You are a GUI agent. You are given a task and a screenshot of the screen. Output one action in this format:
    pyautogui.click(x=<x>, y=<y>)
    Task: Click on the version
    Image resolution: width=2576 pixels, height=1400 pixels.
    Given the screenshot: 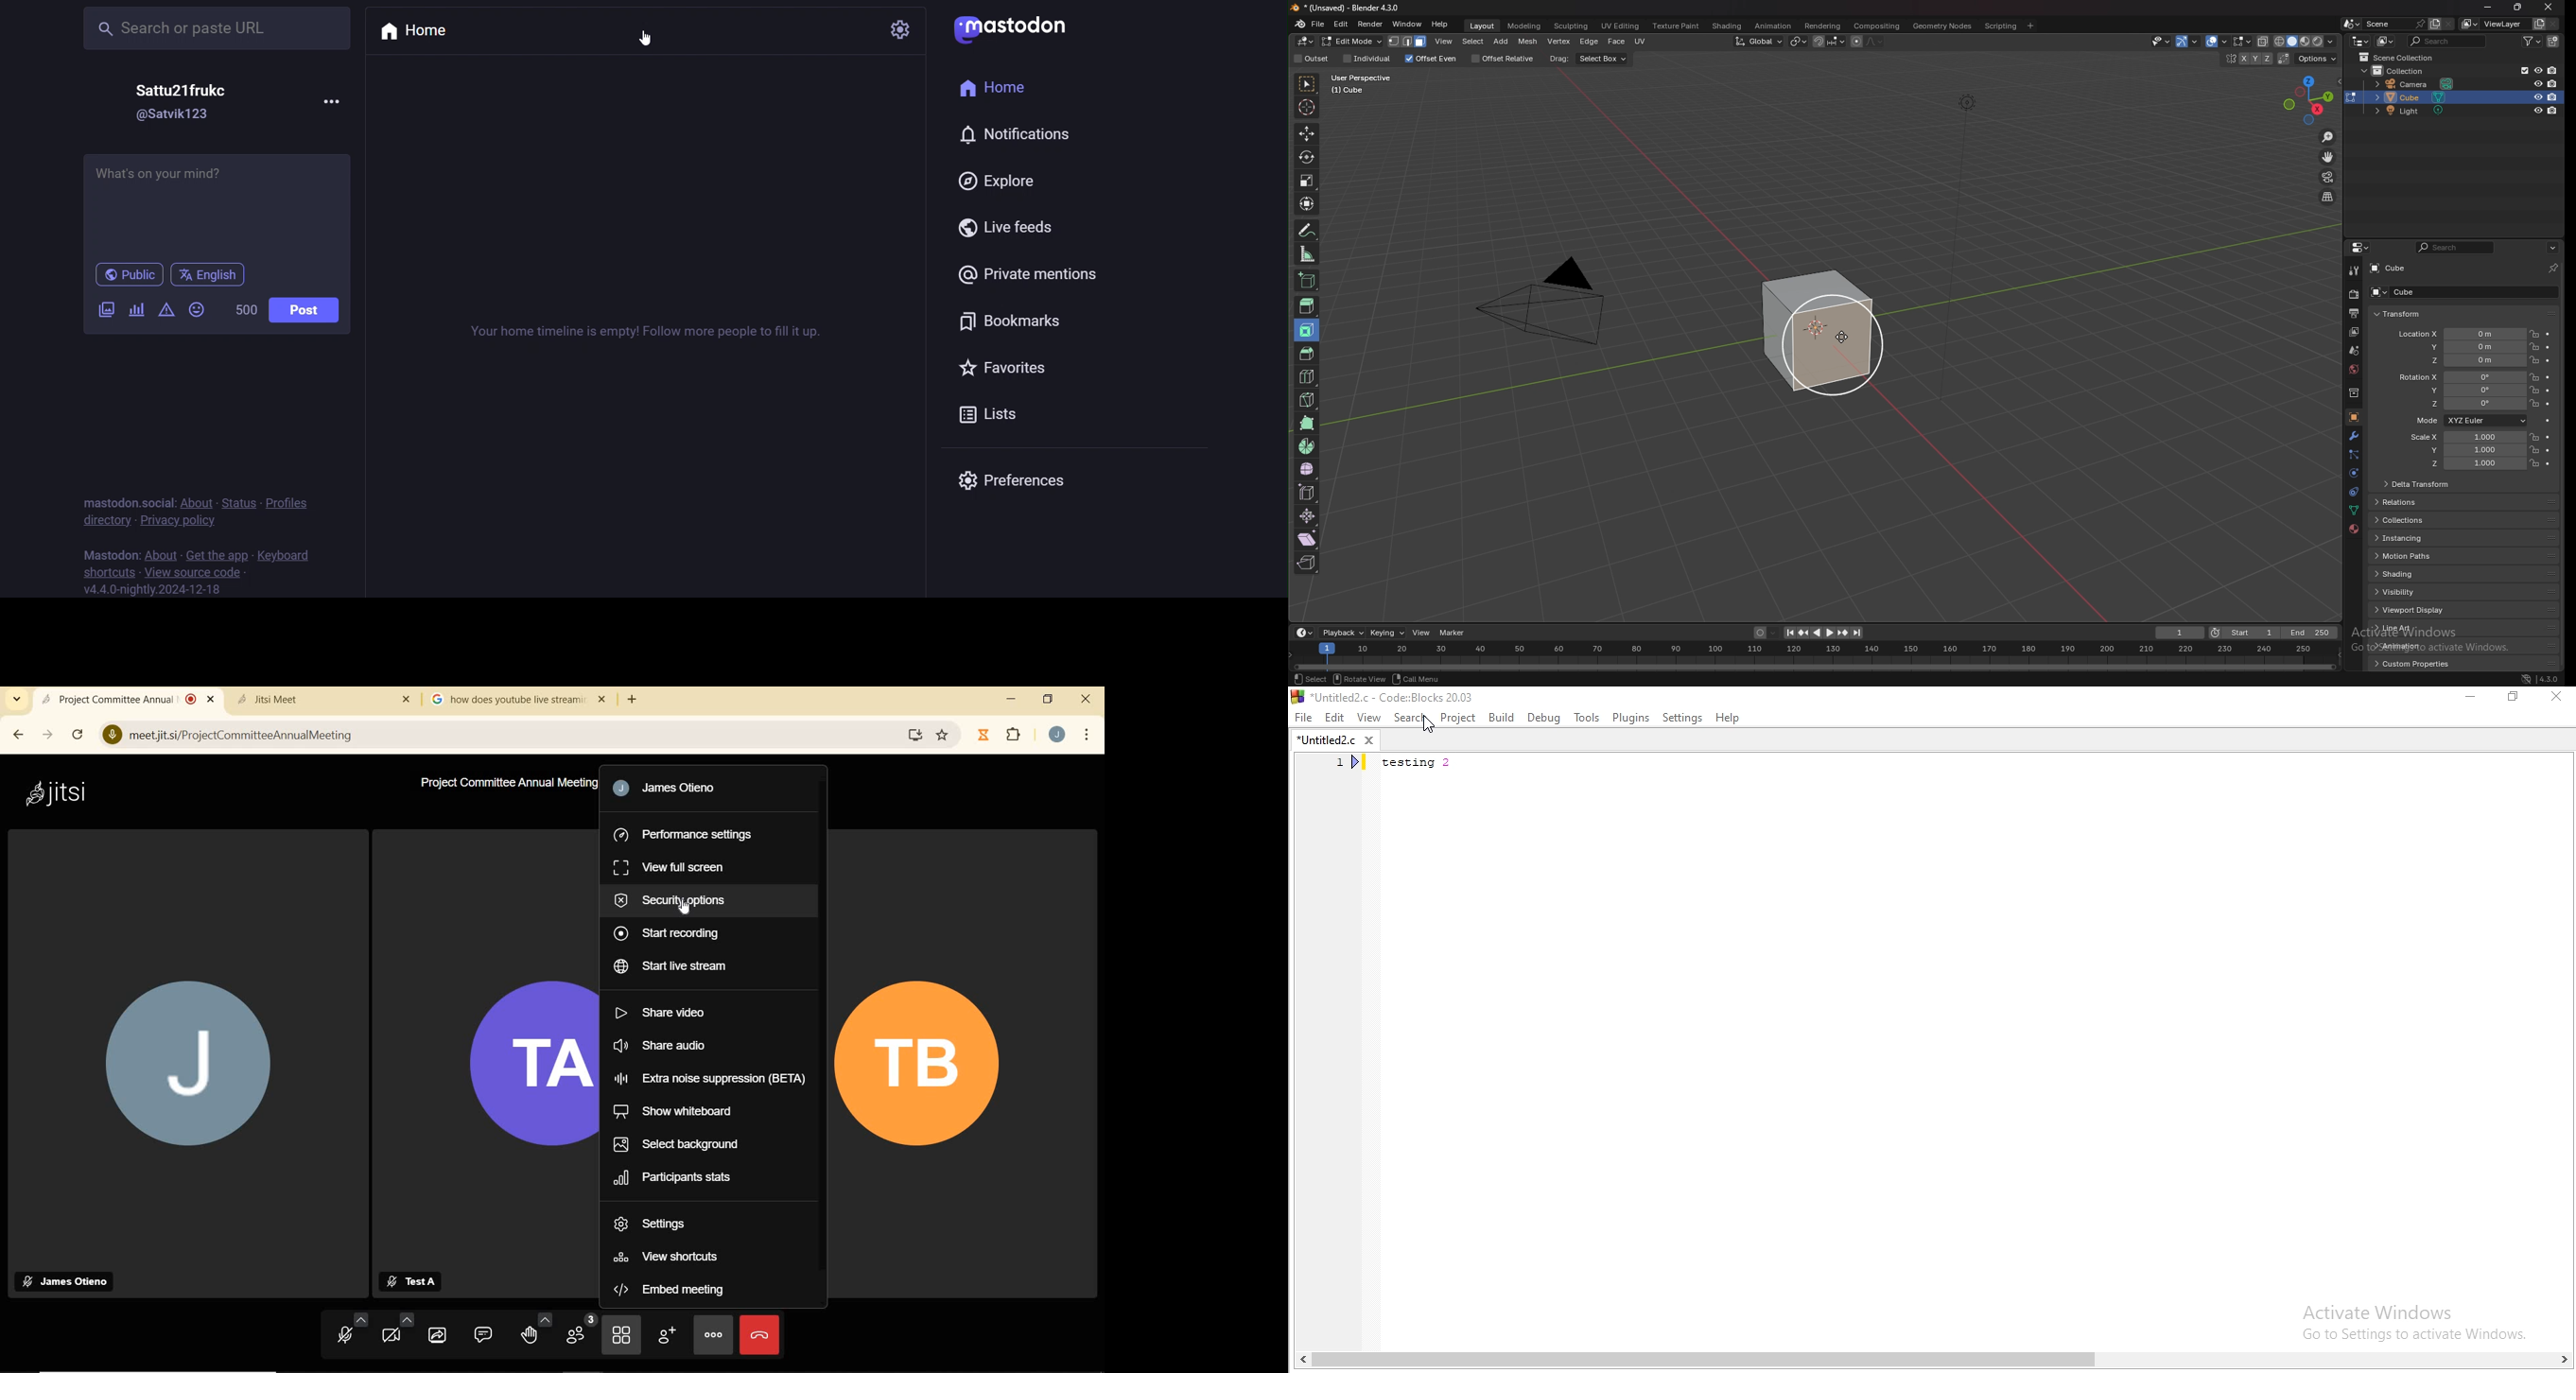 What is the action you would take?
    pyautogui.click(x=152, y=590)
    